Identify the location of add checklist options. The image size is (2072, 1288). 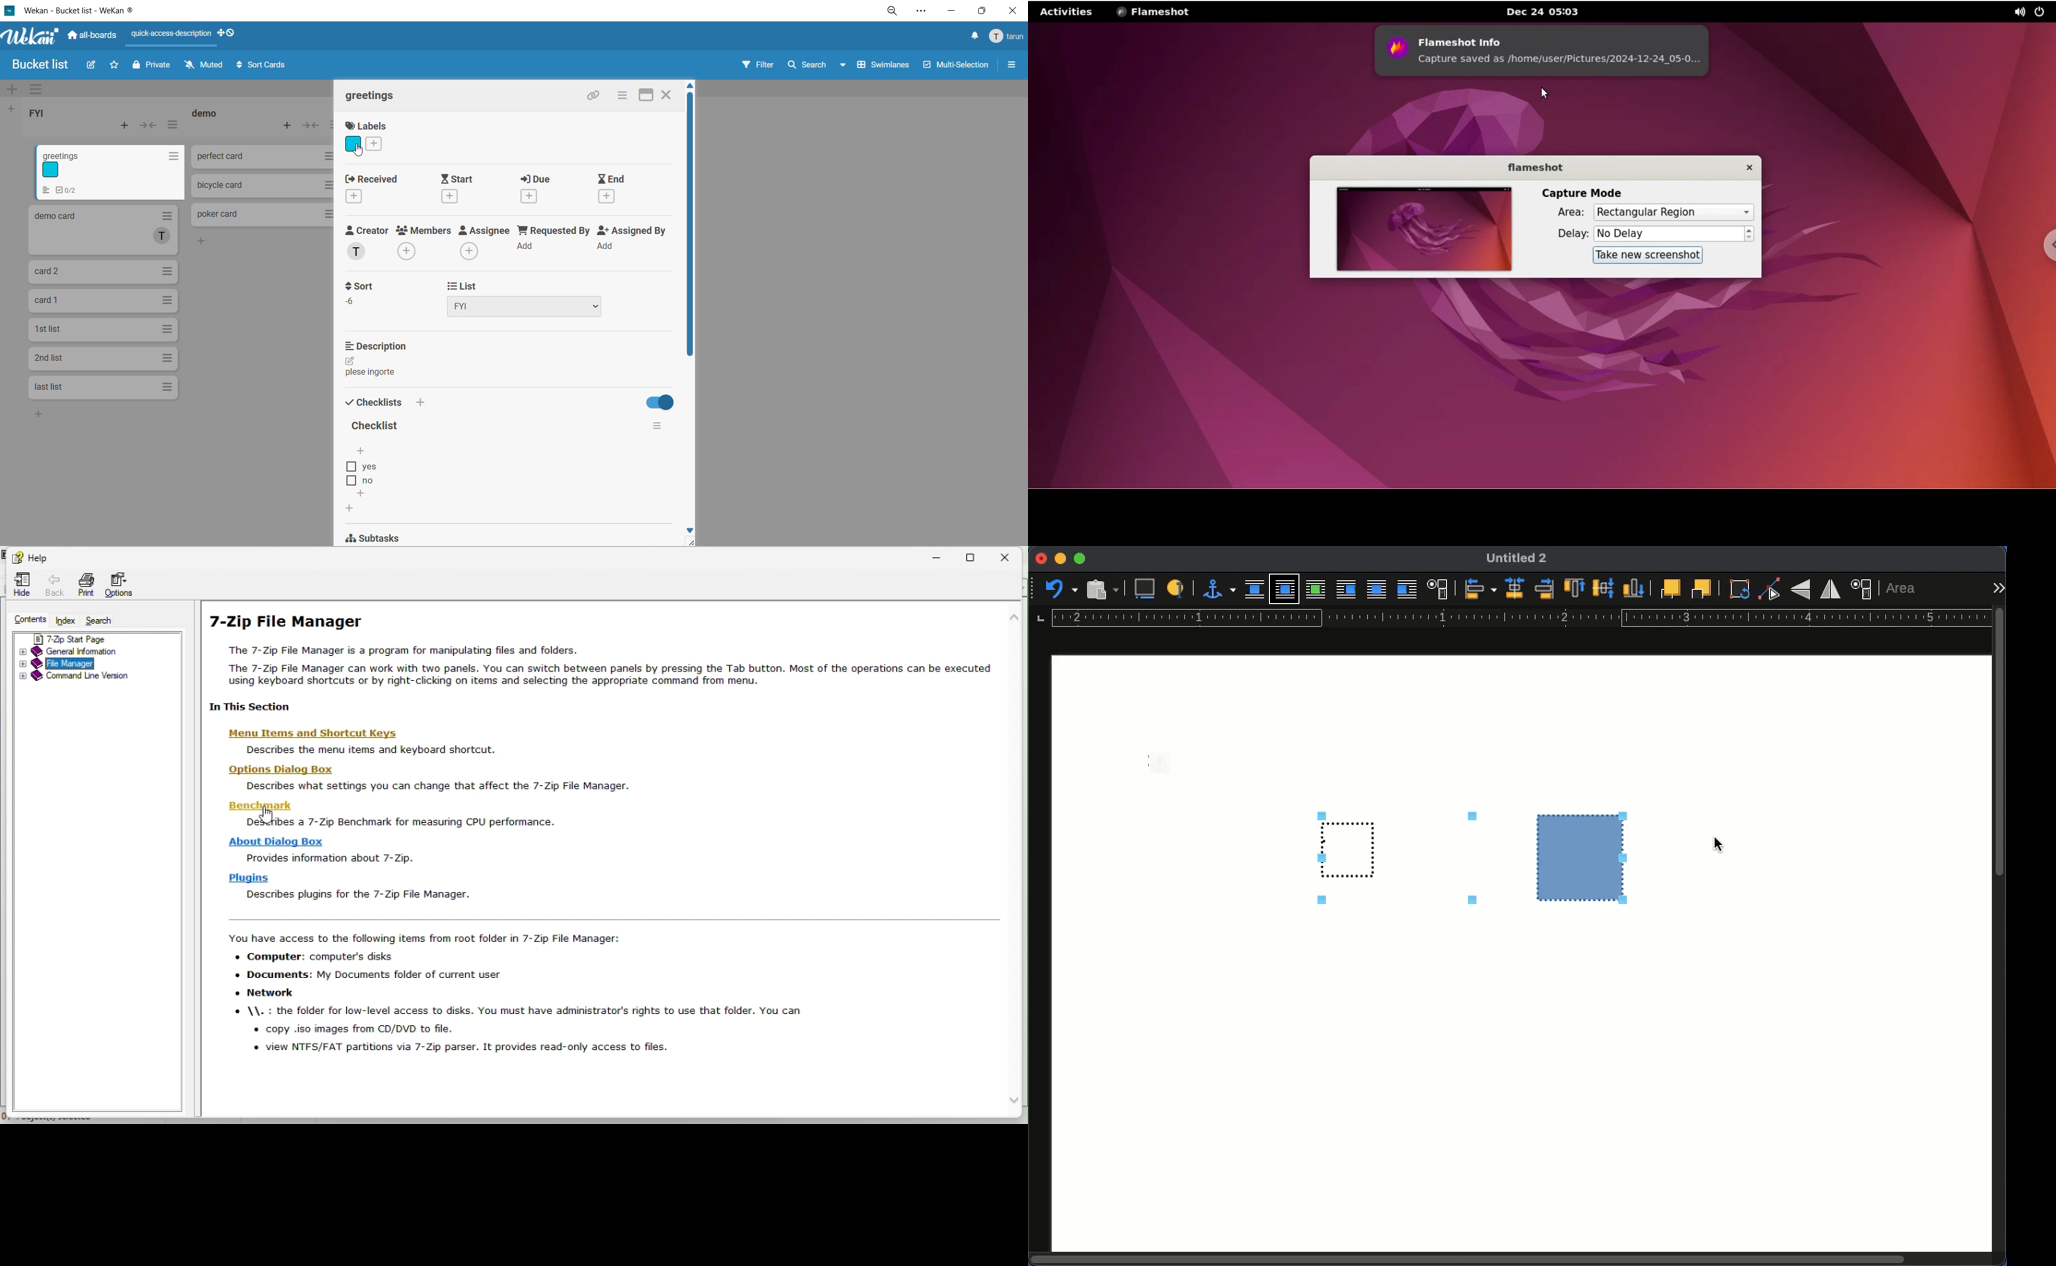
(364, 494).